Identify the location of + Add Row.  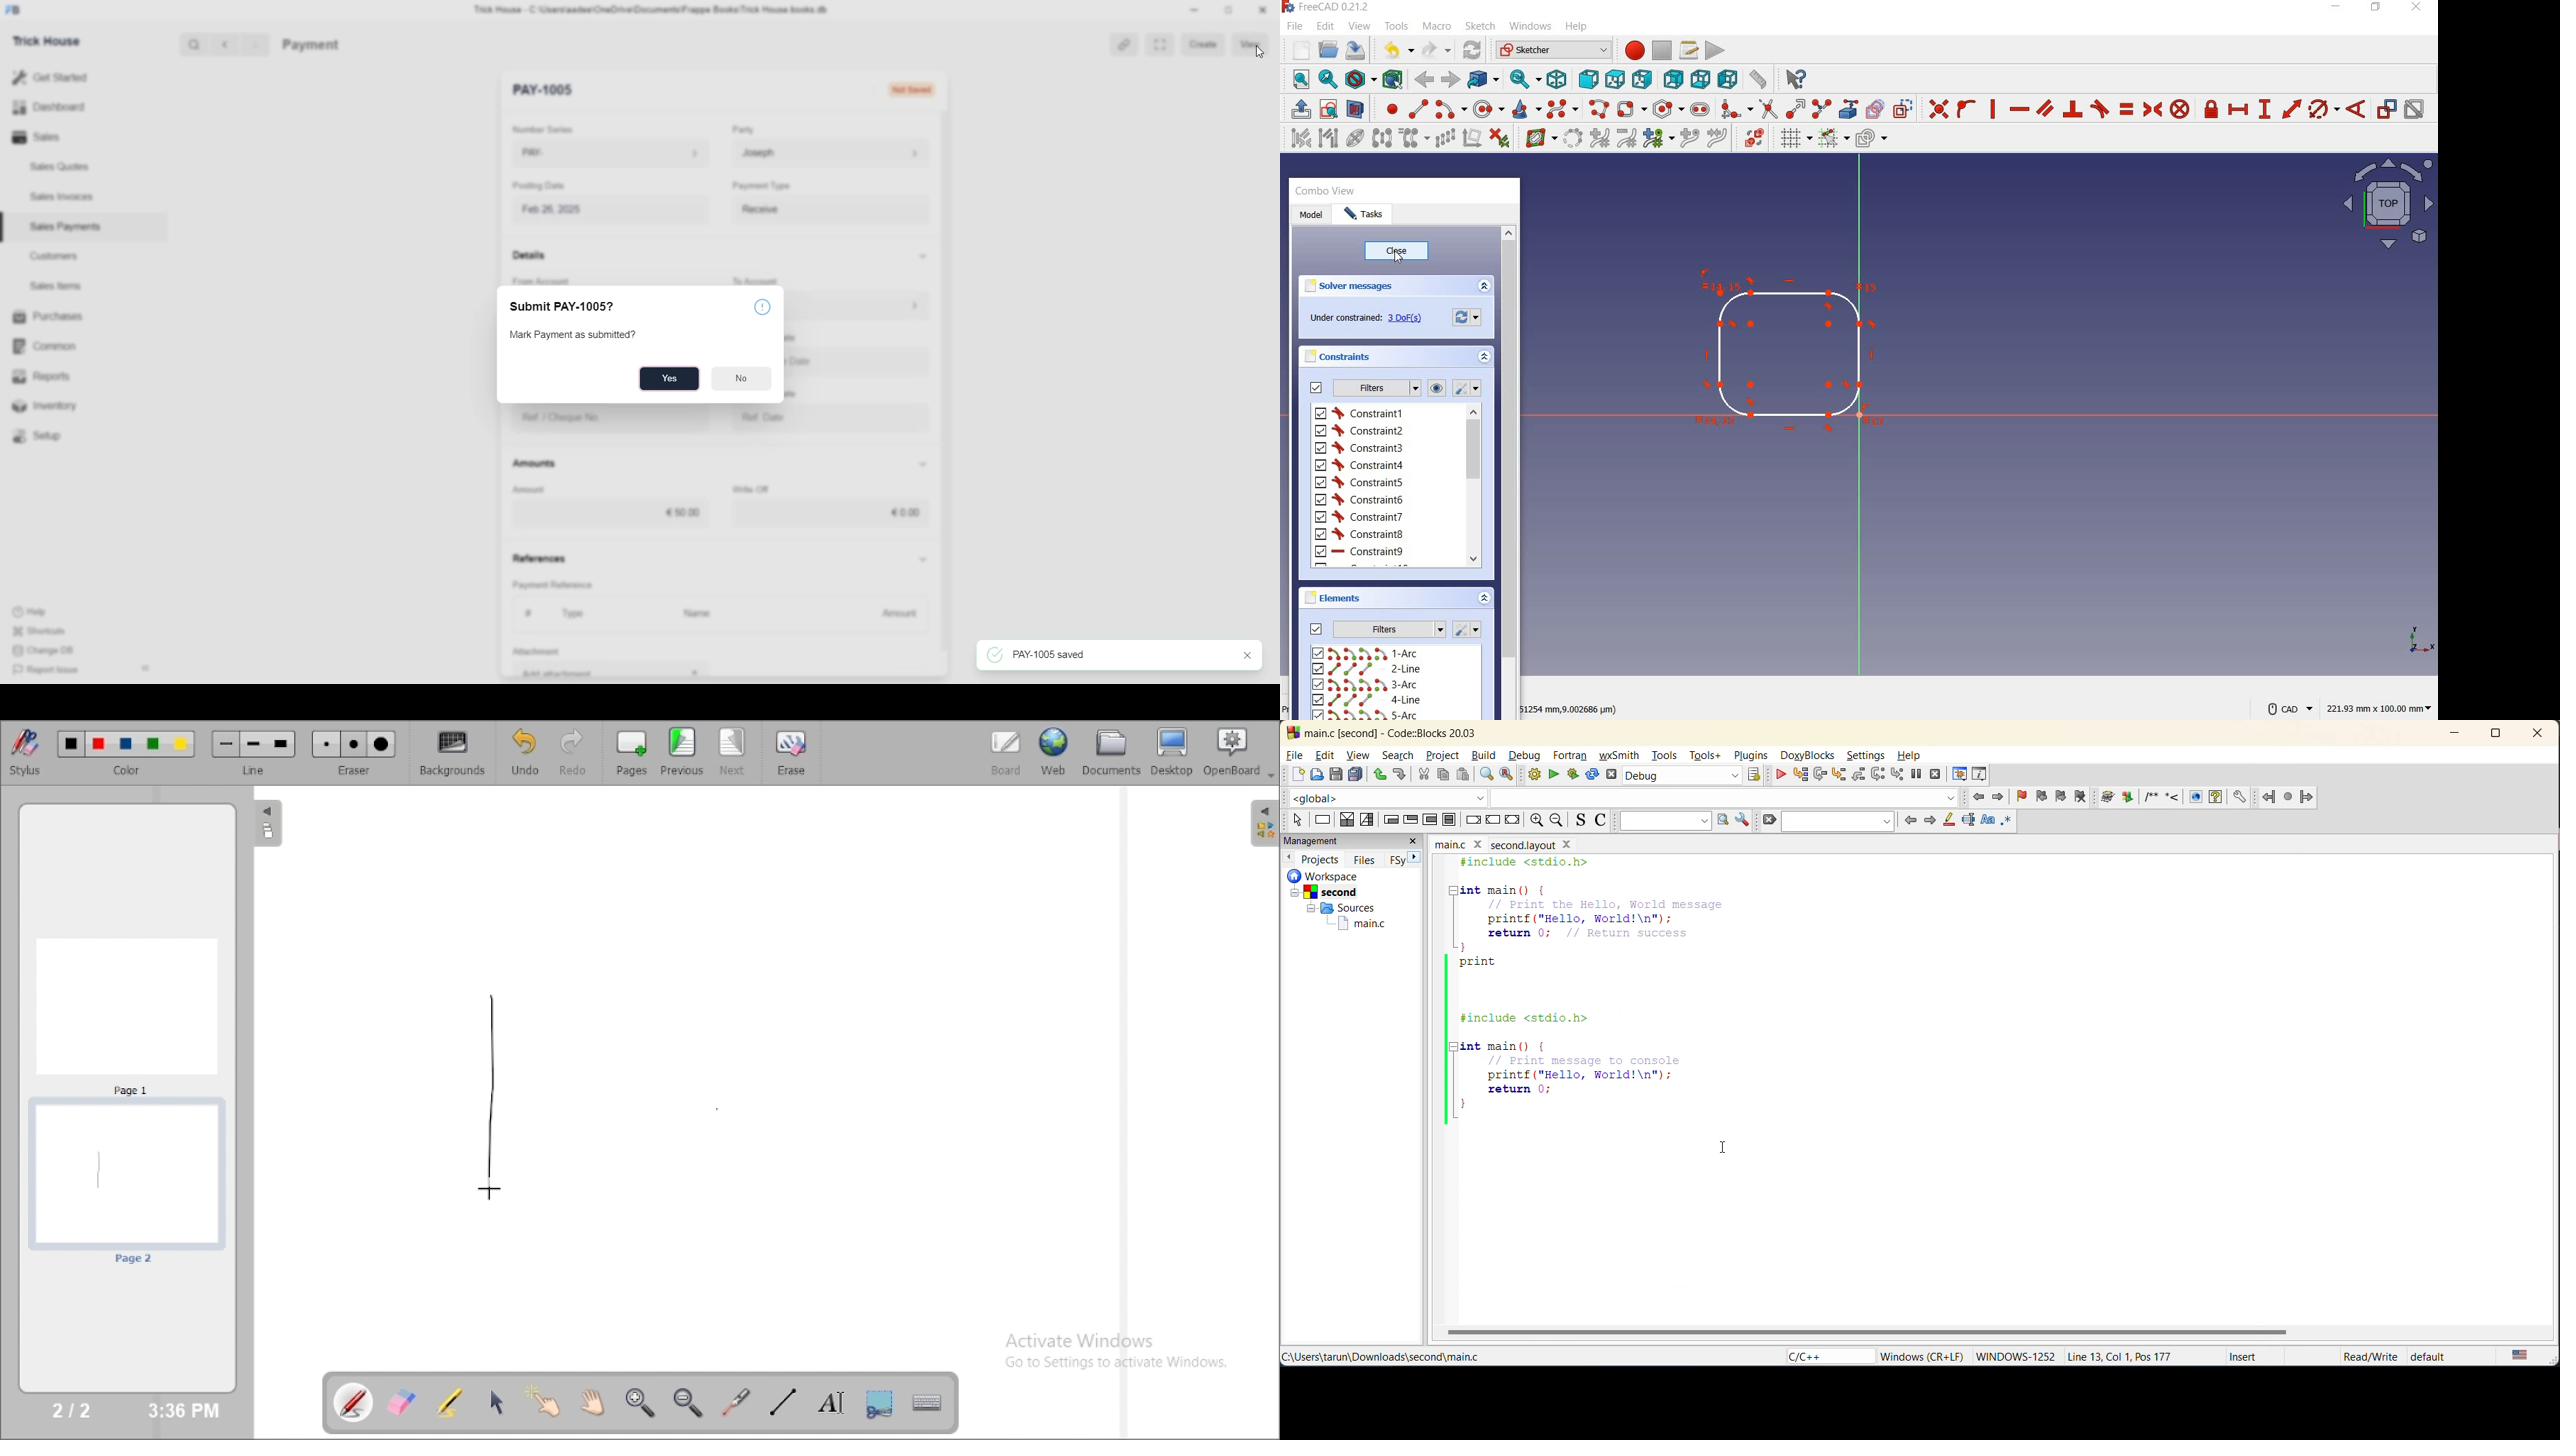
(591, 651).